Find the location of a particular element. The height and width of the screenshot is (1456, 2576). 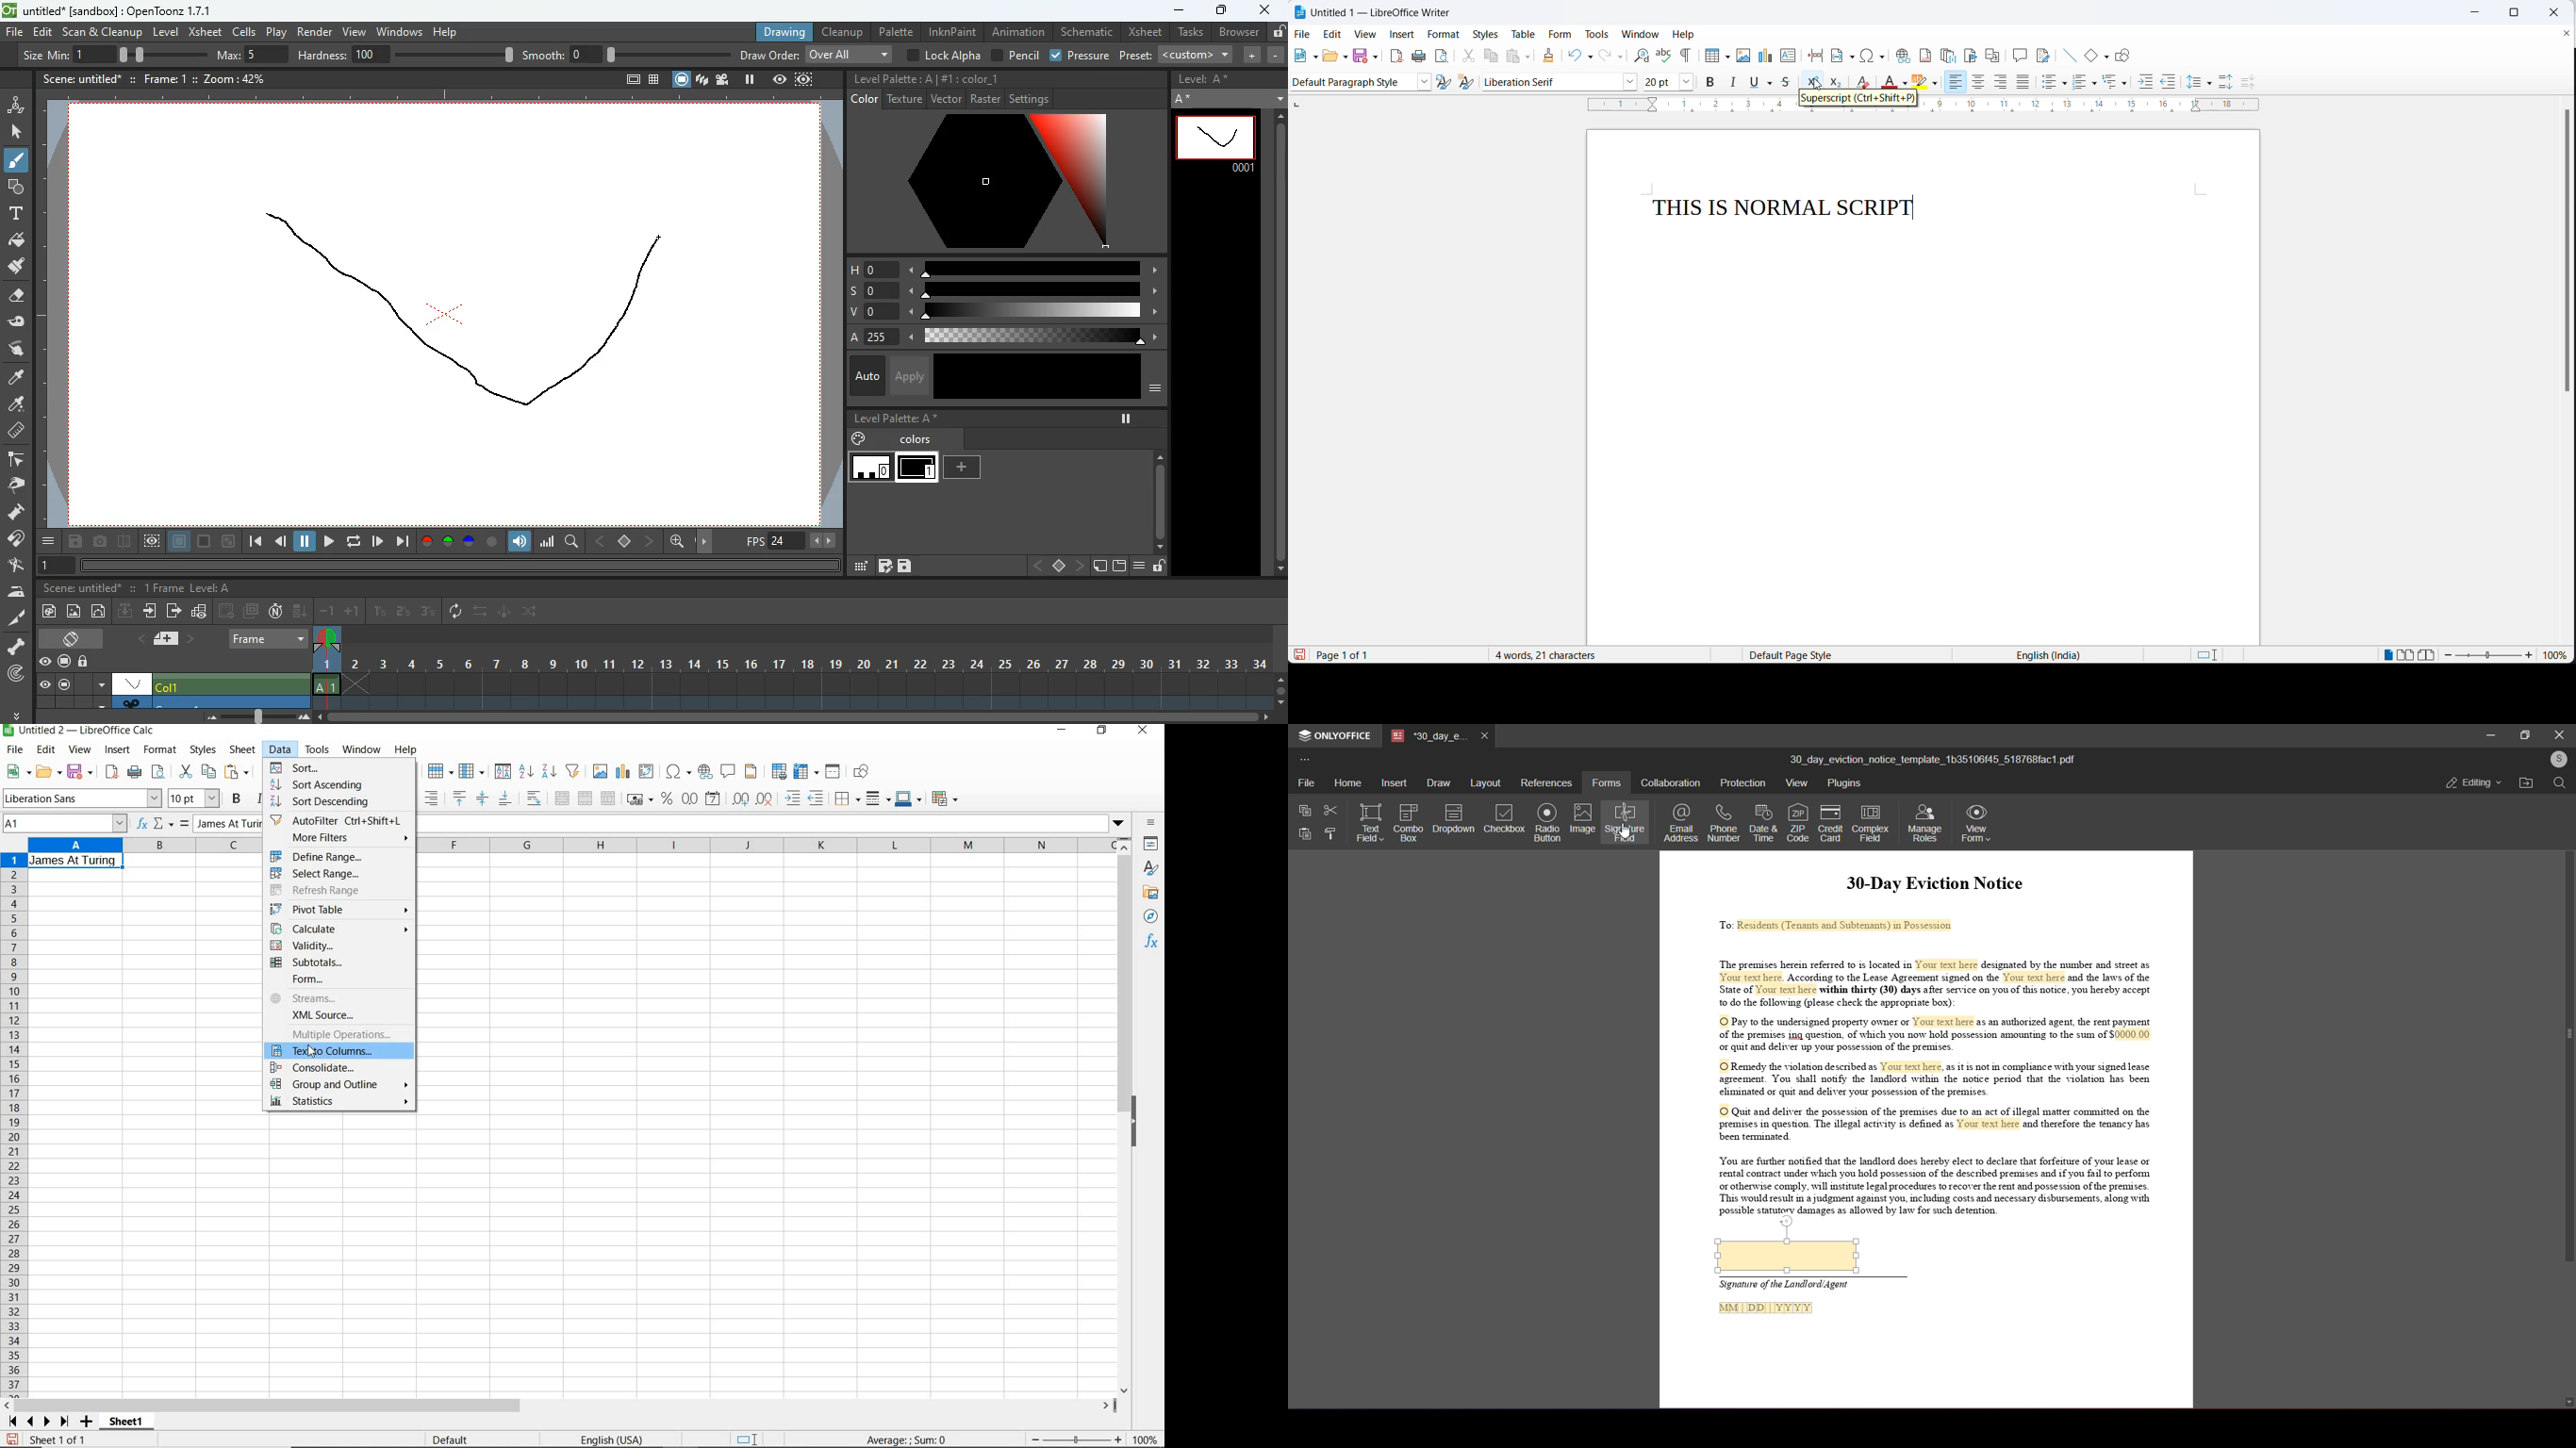

insert footnote is located at coordinates (1925, 55).